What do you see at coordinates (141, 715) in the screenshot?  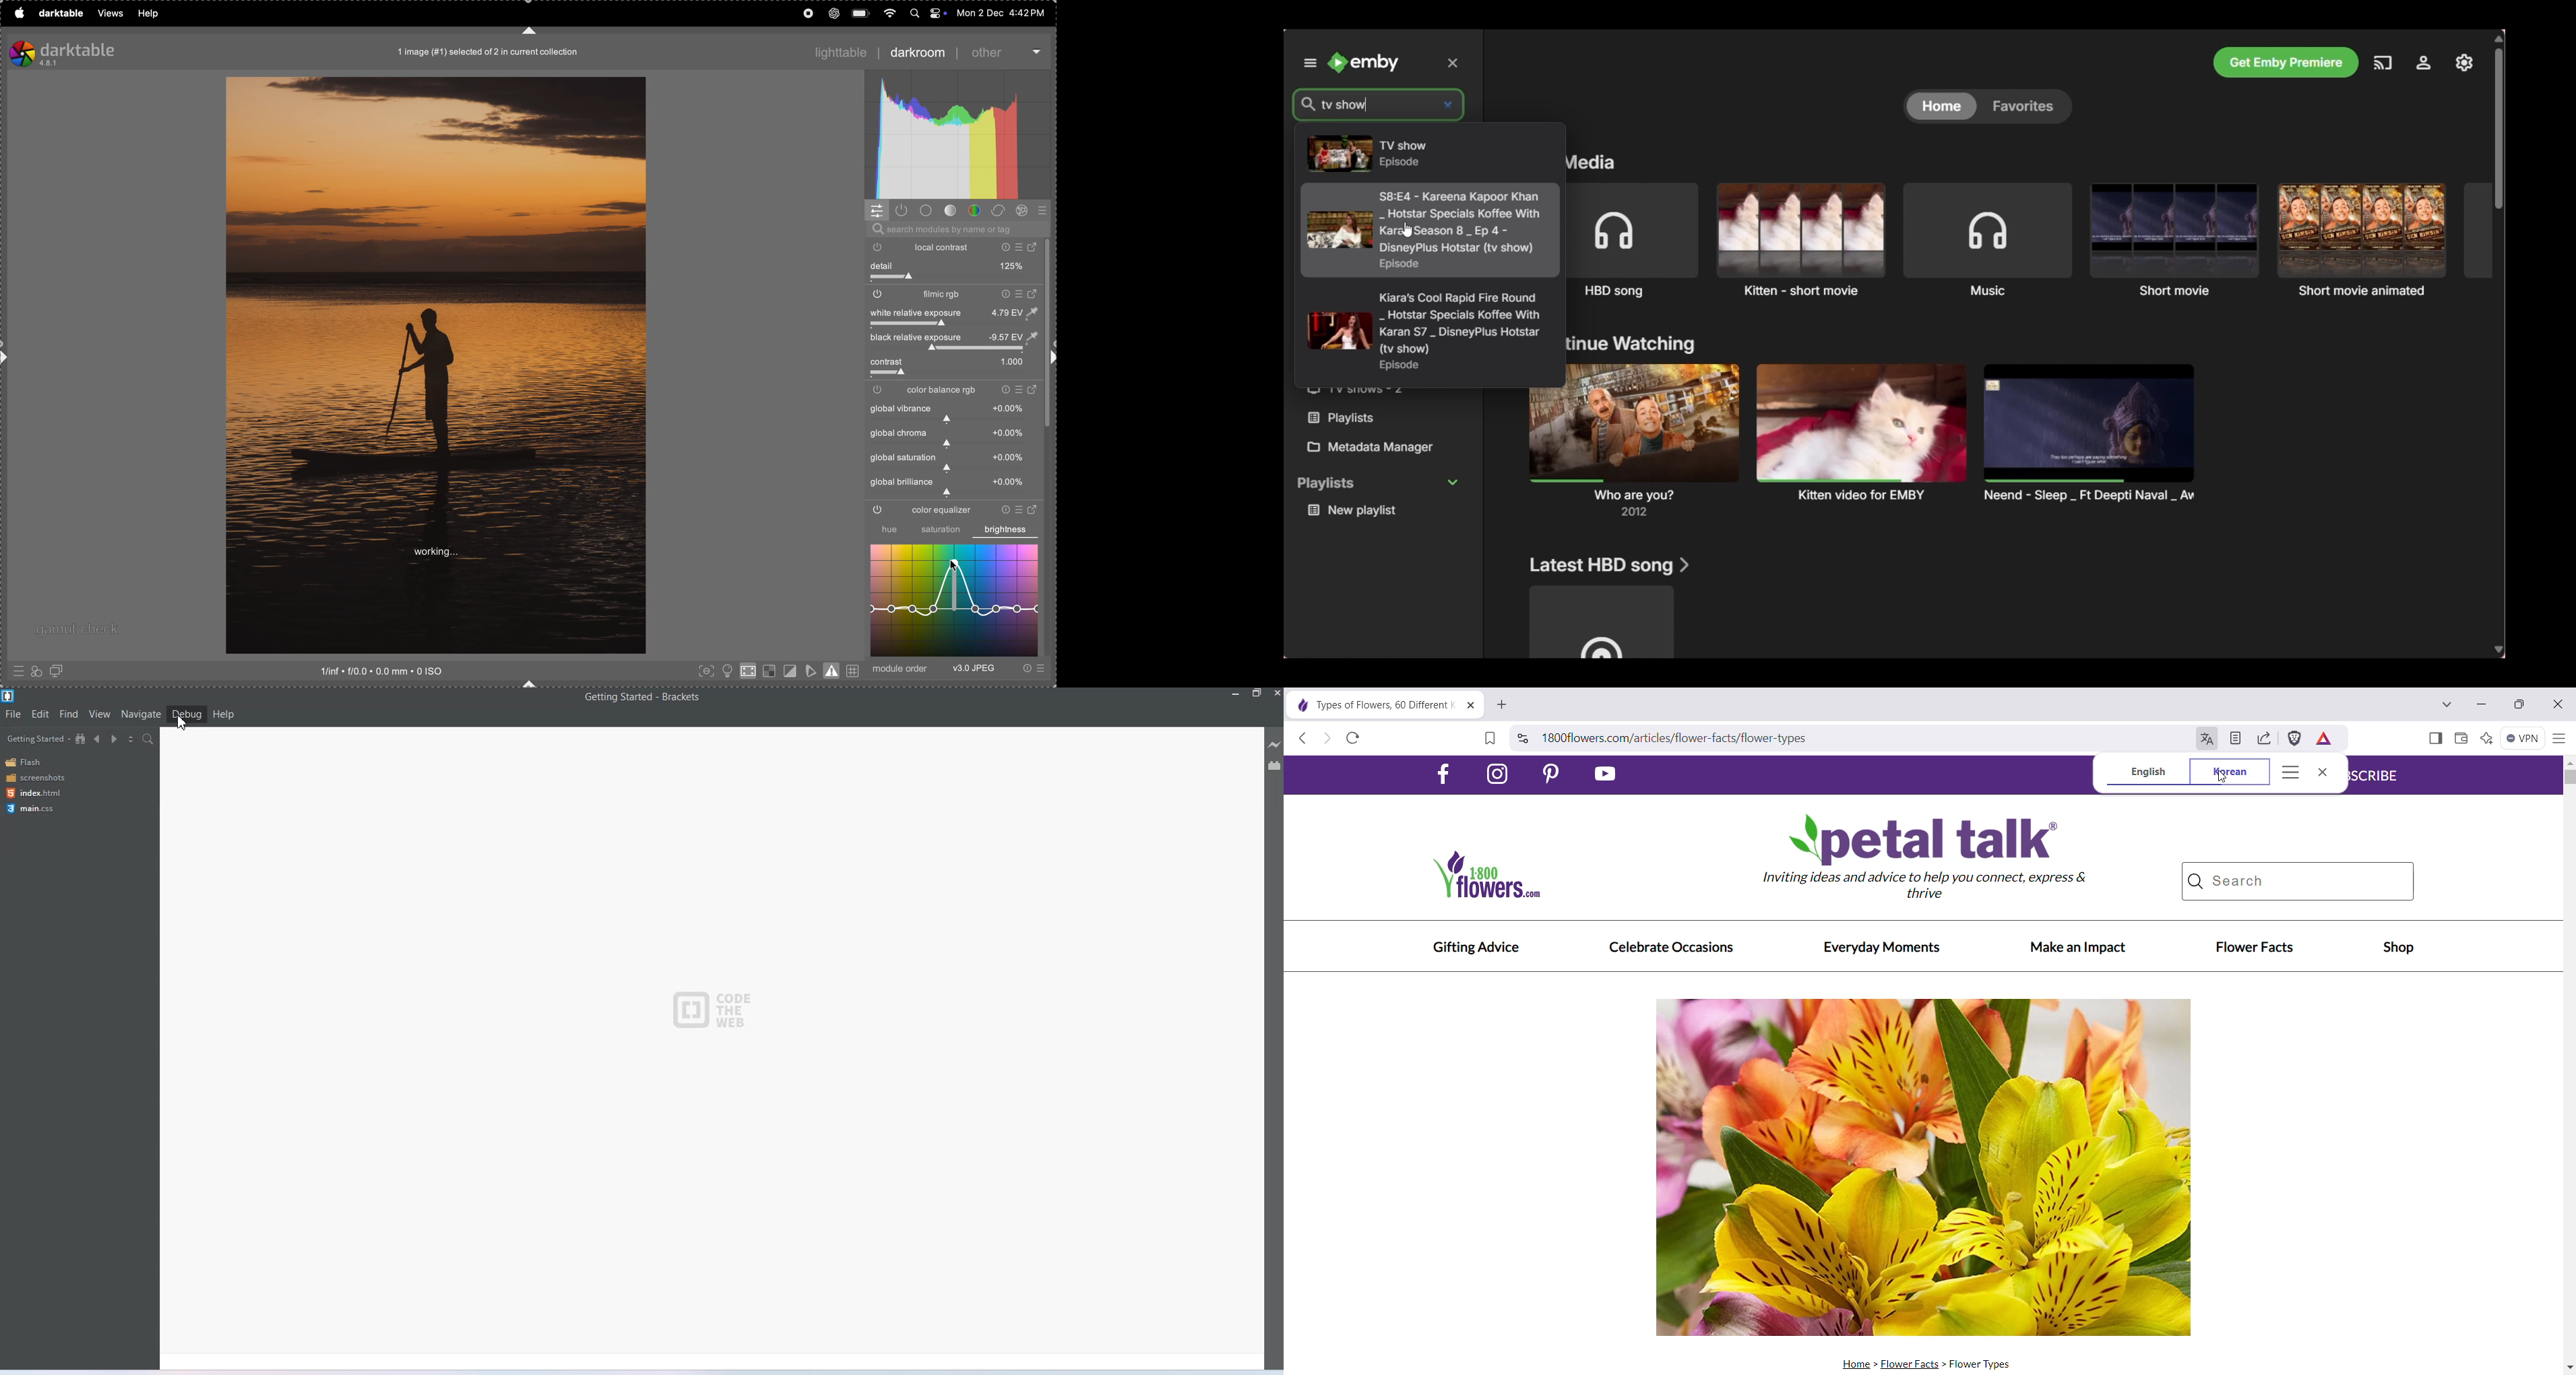 I see `Navigate` at bounding box center [141, 715].